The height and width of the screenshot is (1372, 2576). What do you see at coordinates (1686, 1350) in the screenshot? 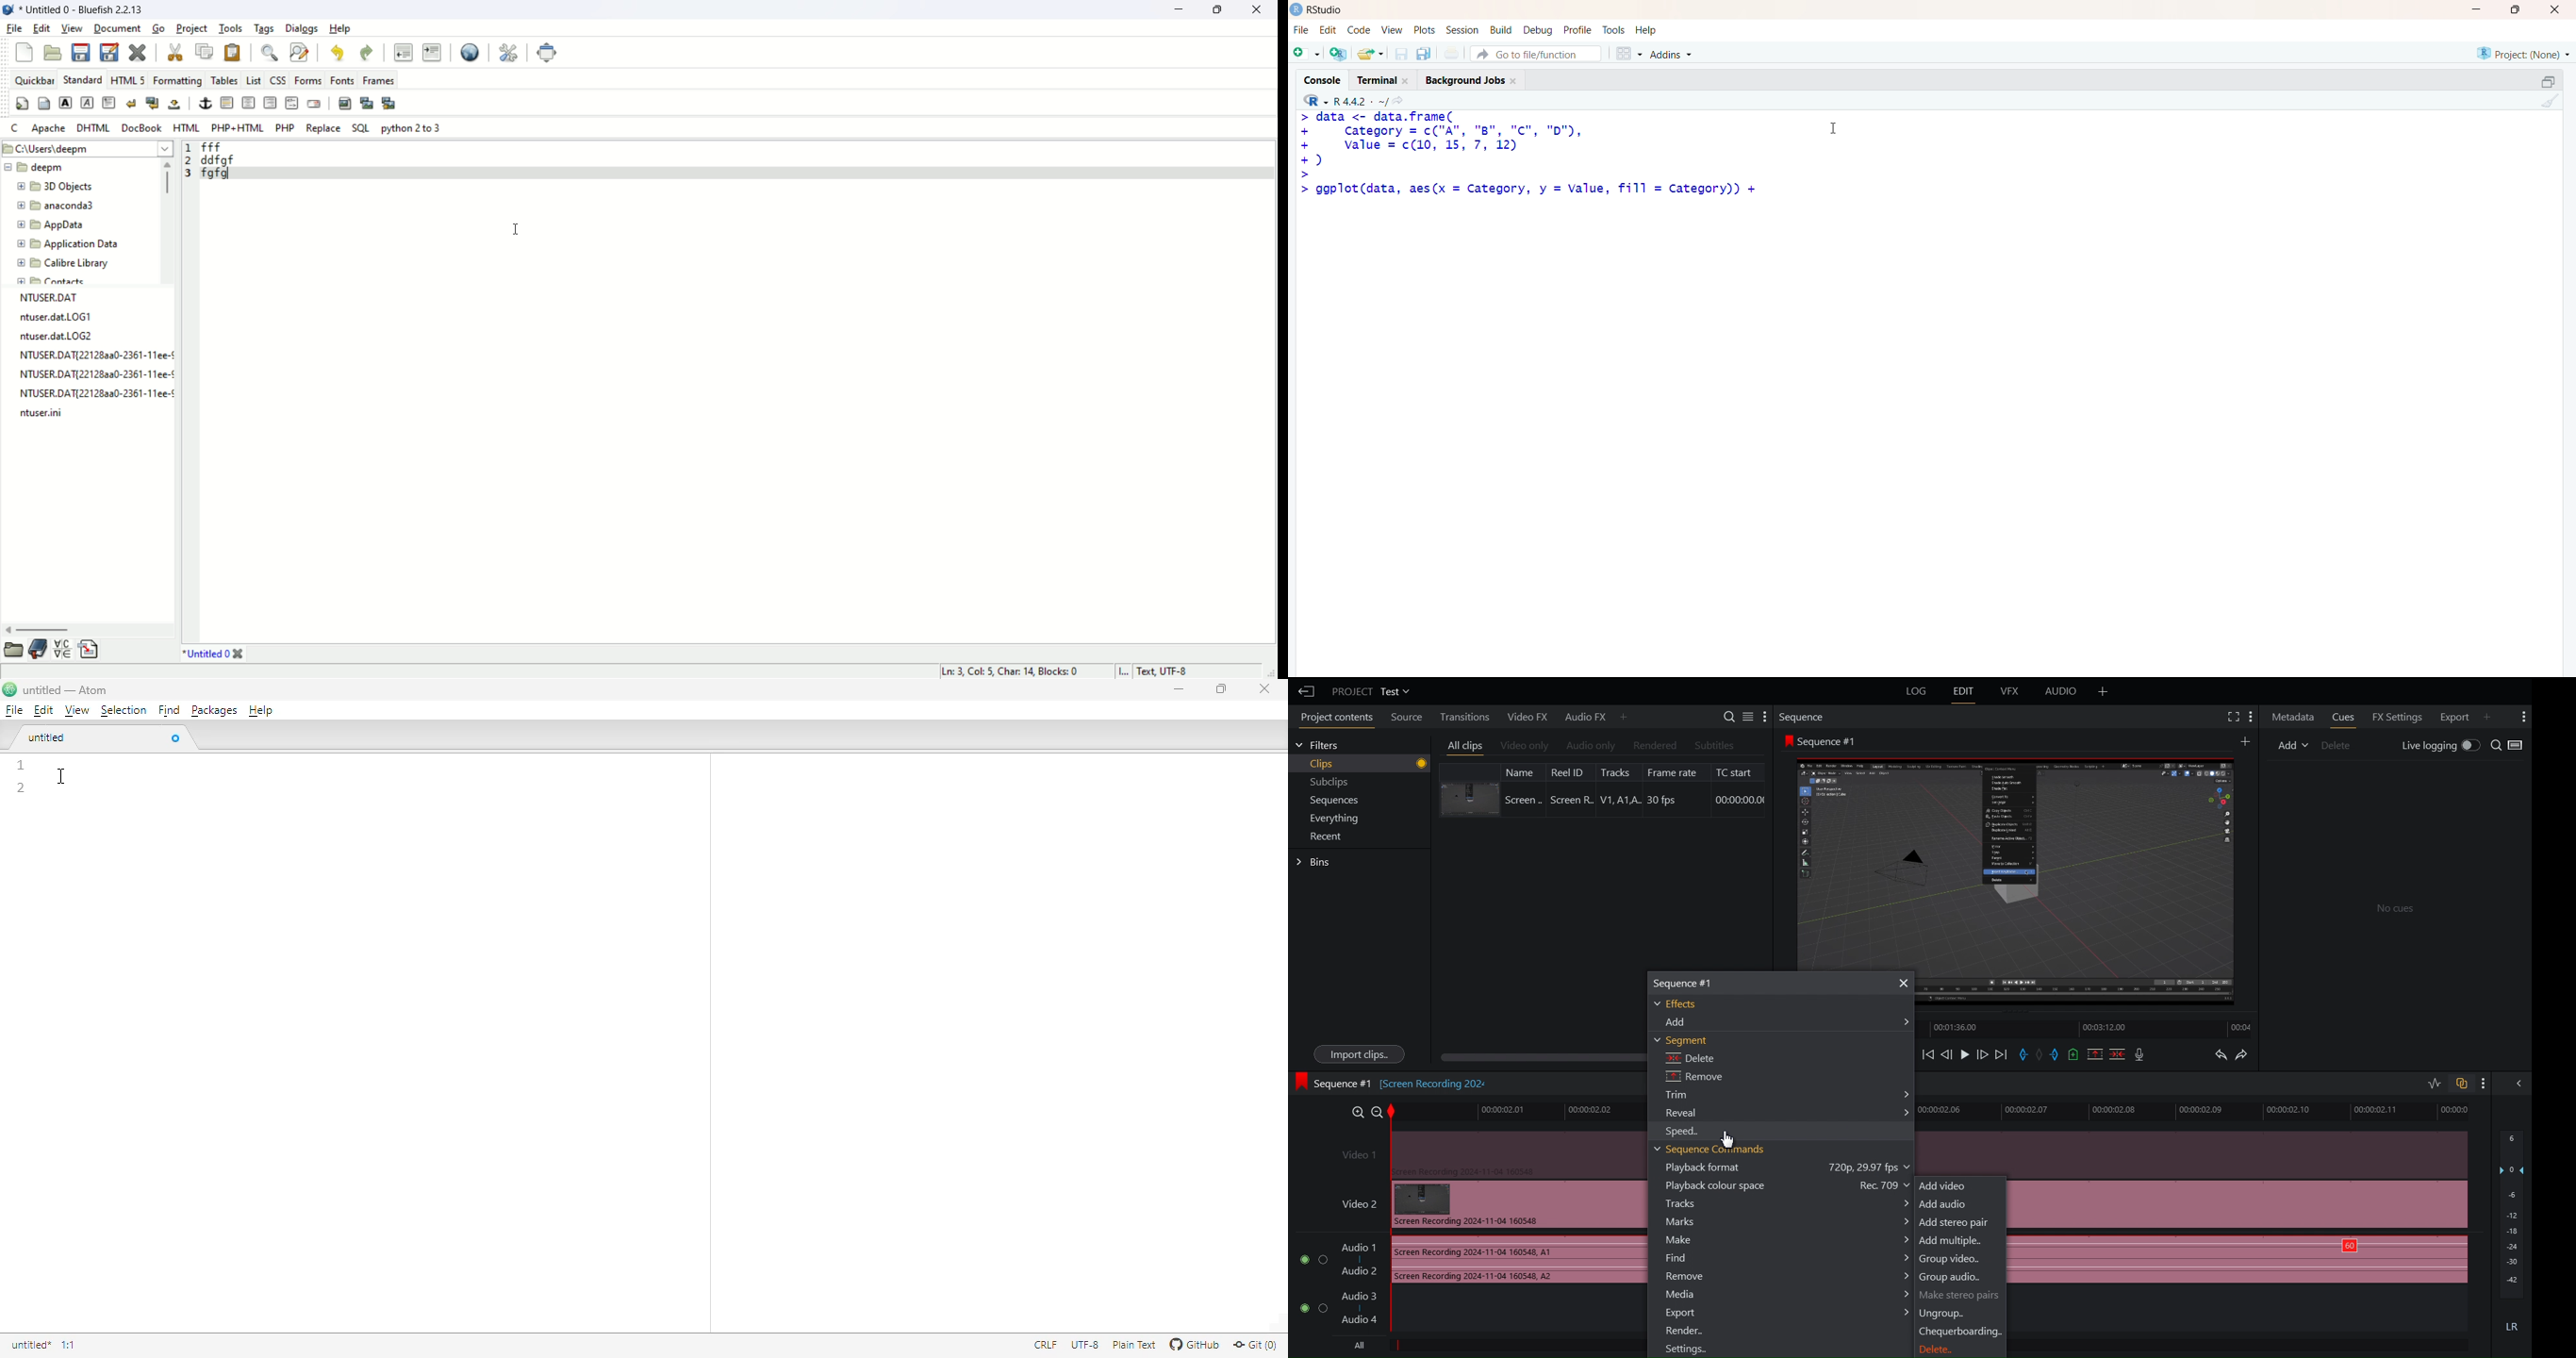
I see `Settings` at bounding box center [1686, 1350].